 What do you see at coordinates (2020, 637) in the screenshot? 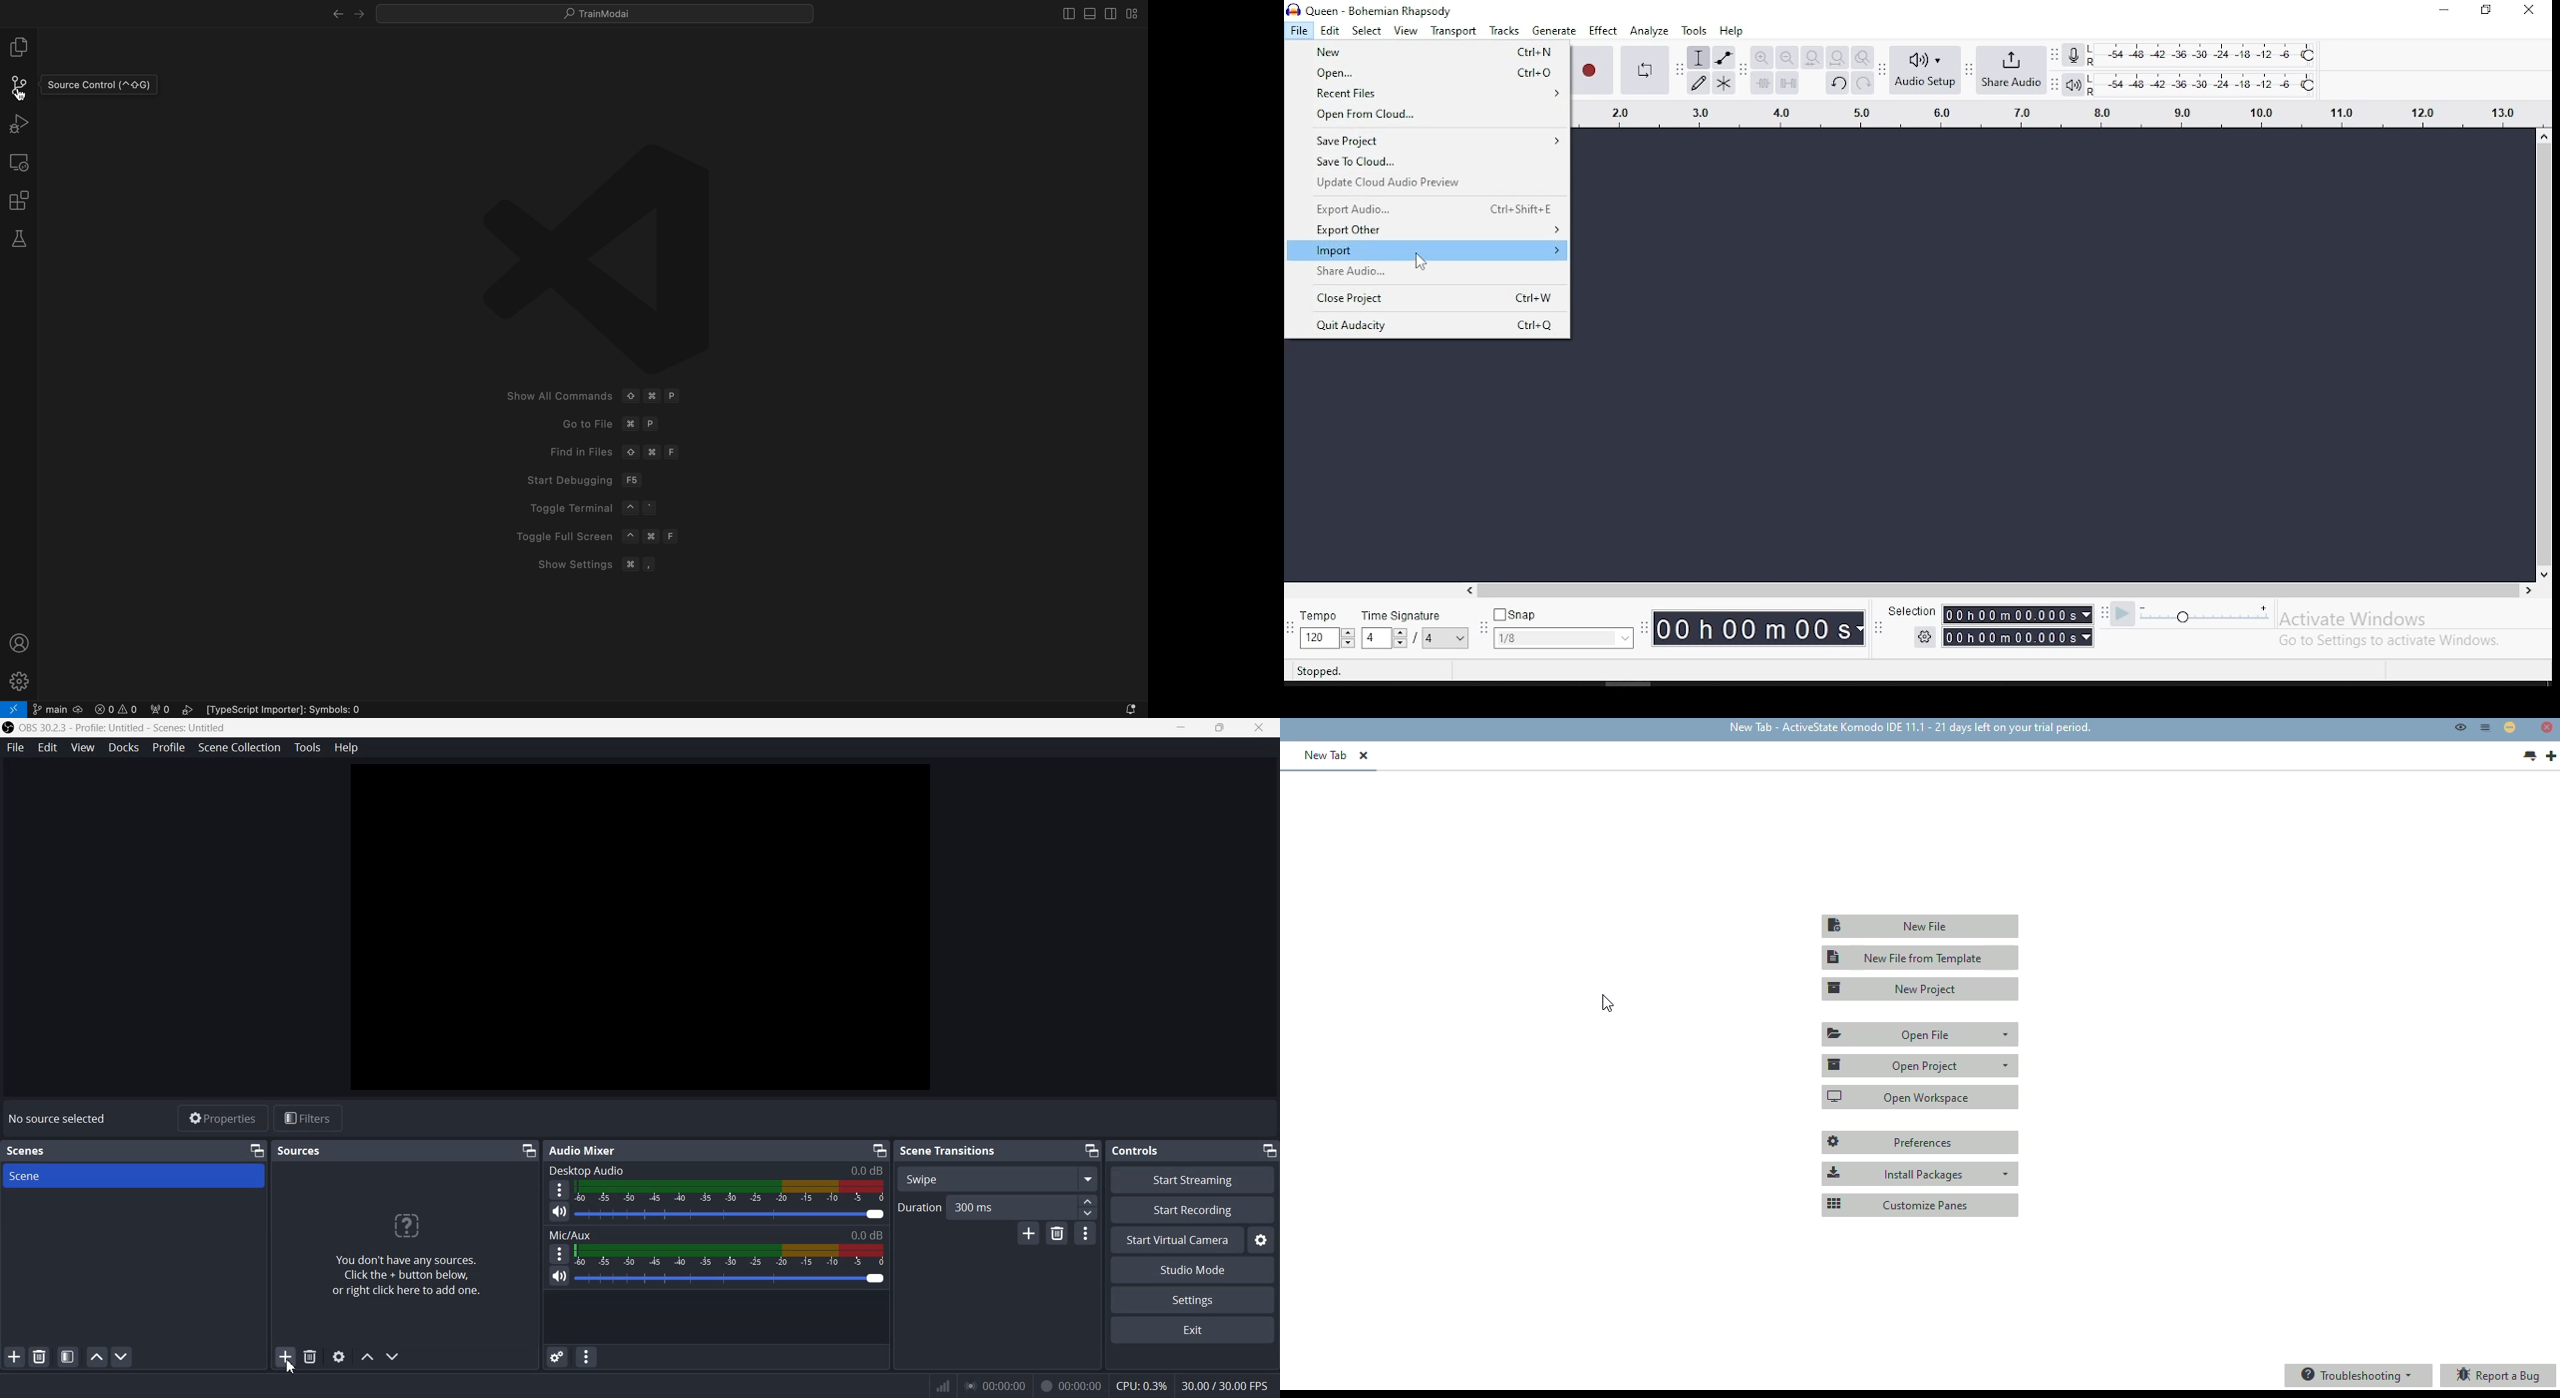
I see `00h00m00s` at bounding box center [2020, 637].